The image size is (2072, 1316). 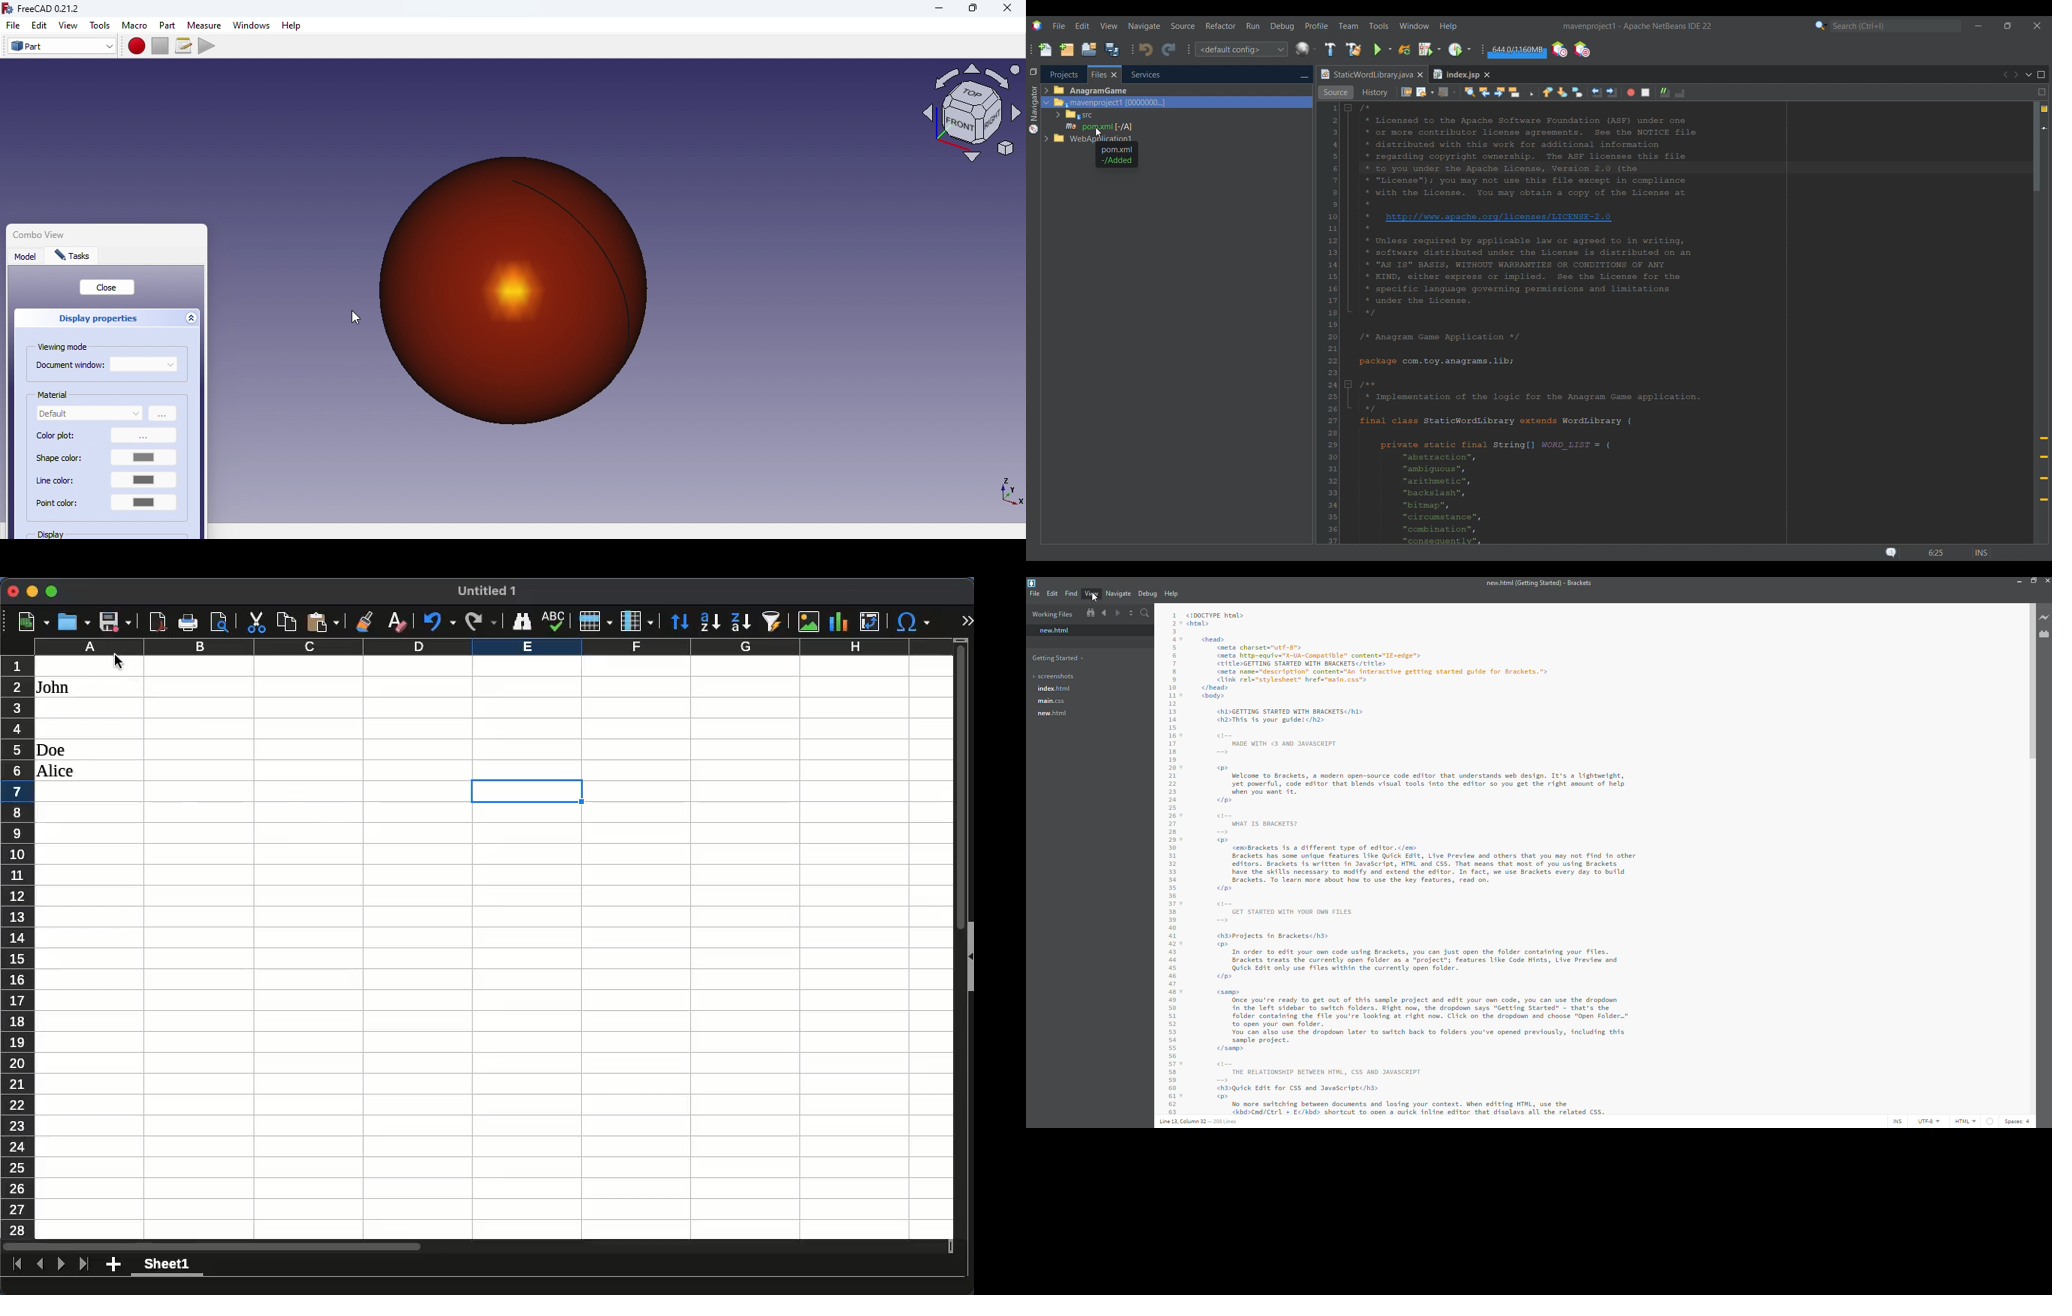 I want to click on undo, so click(x=438, y=623).